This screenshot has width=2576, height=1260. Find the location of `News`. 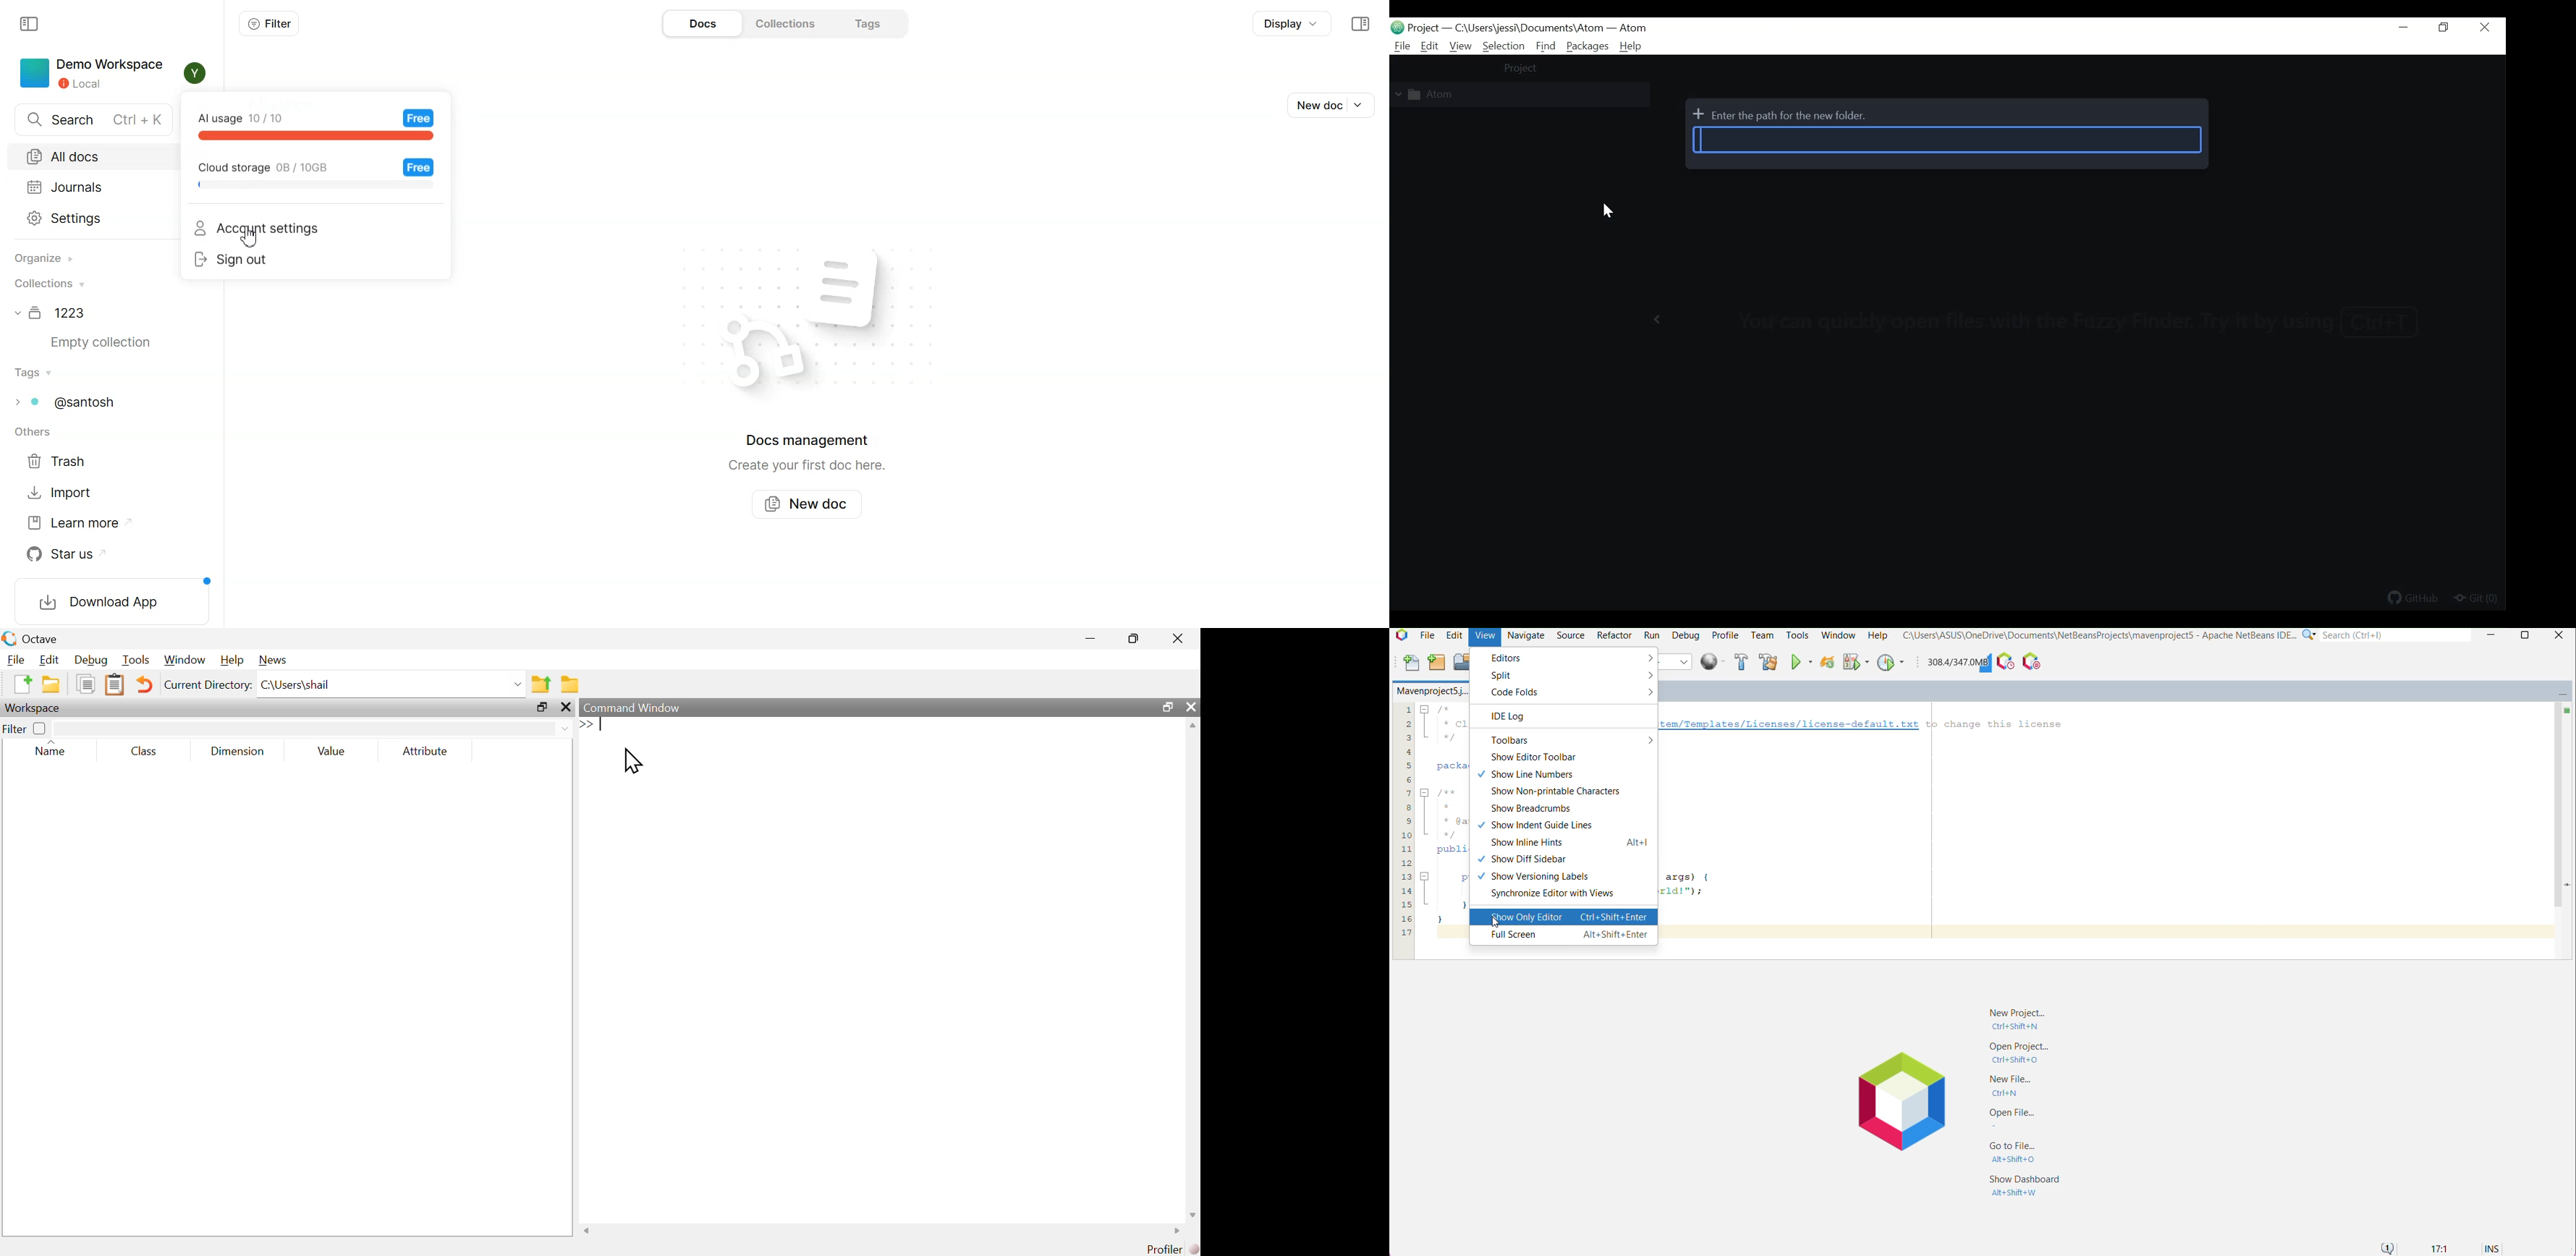

News is located at coordinates (272, 661).